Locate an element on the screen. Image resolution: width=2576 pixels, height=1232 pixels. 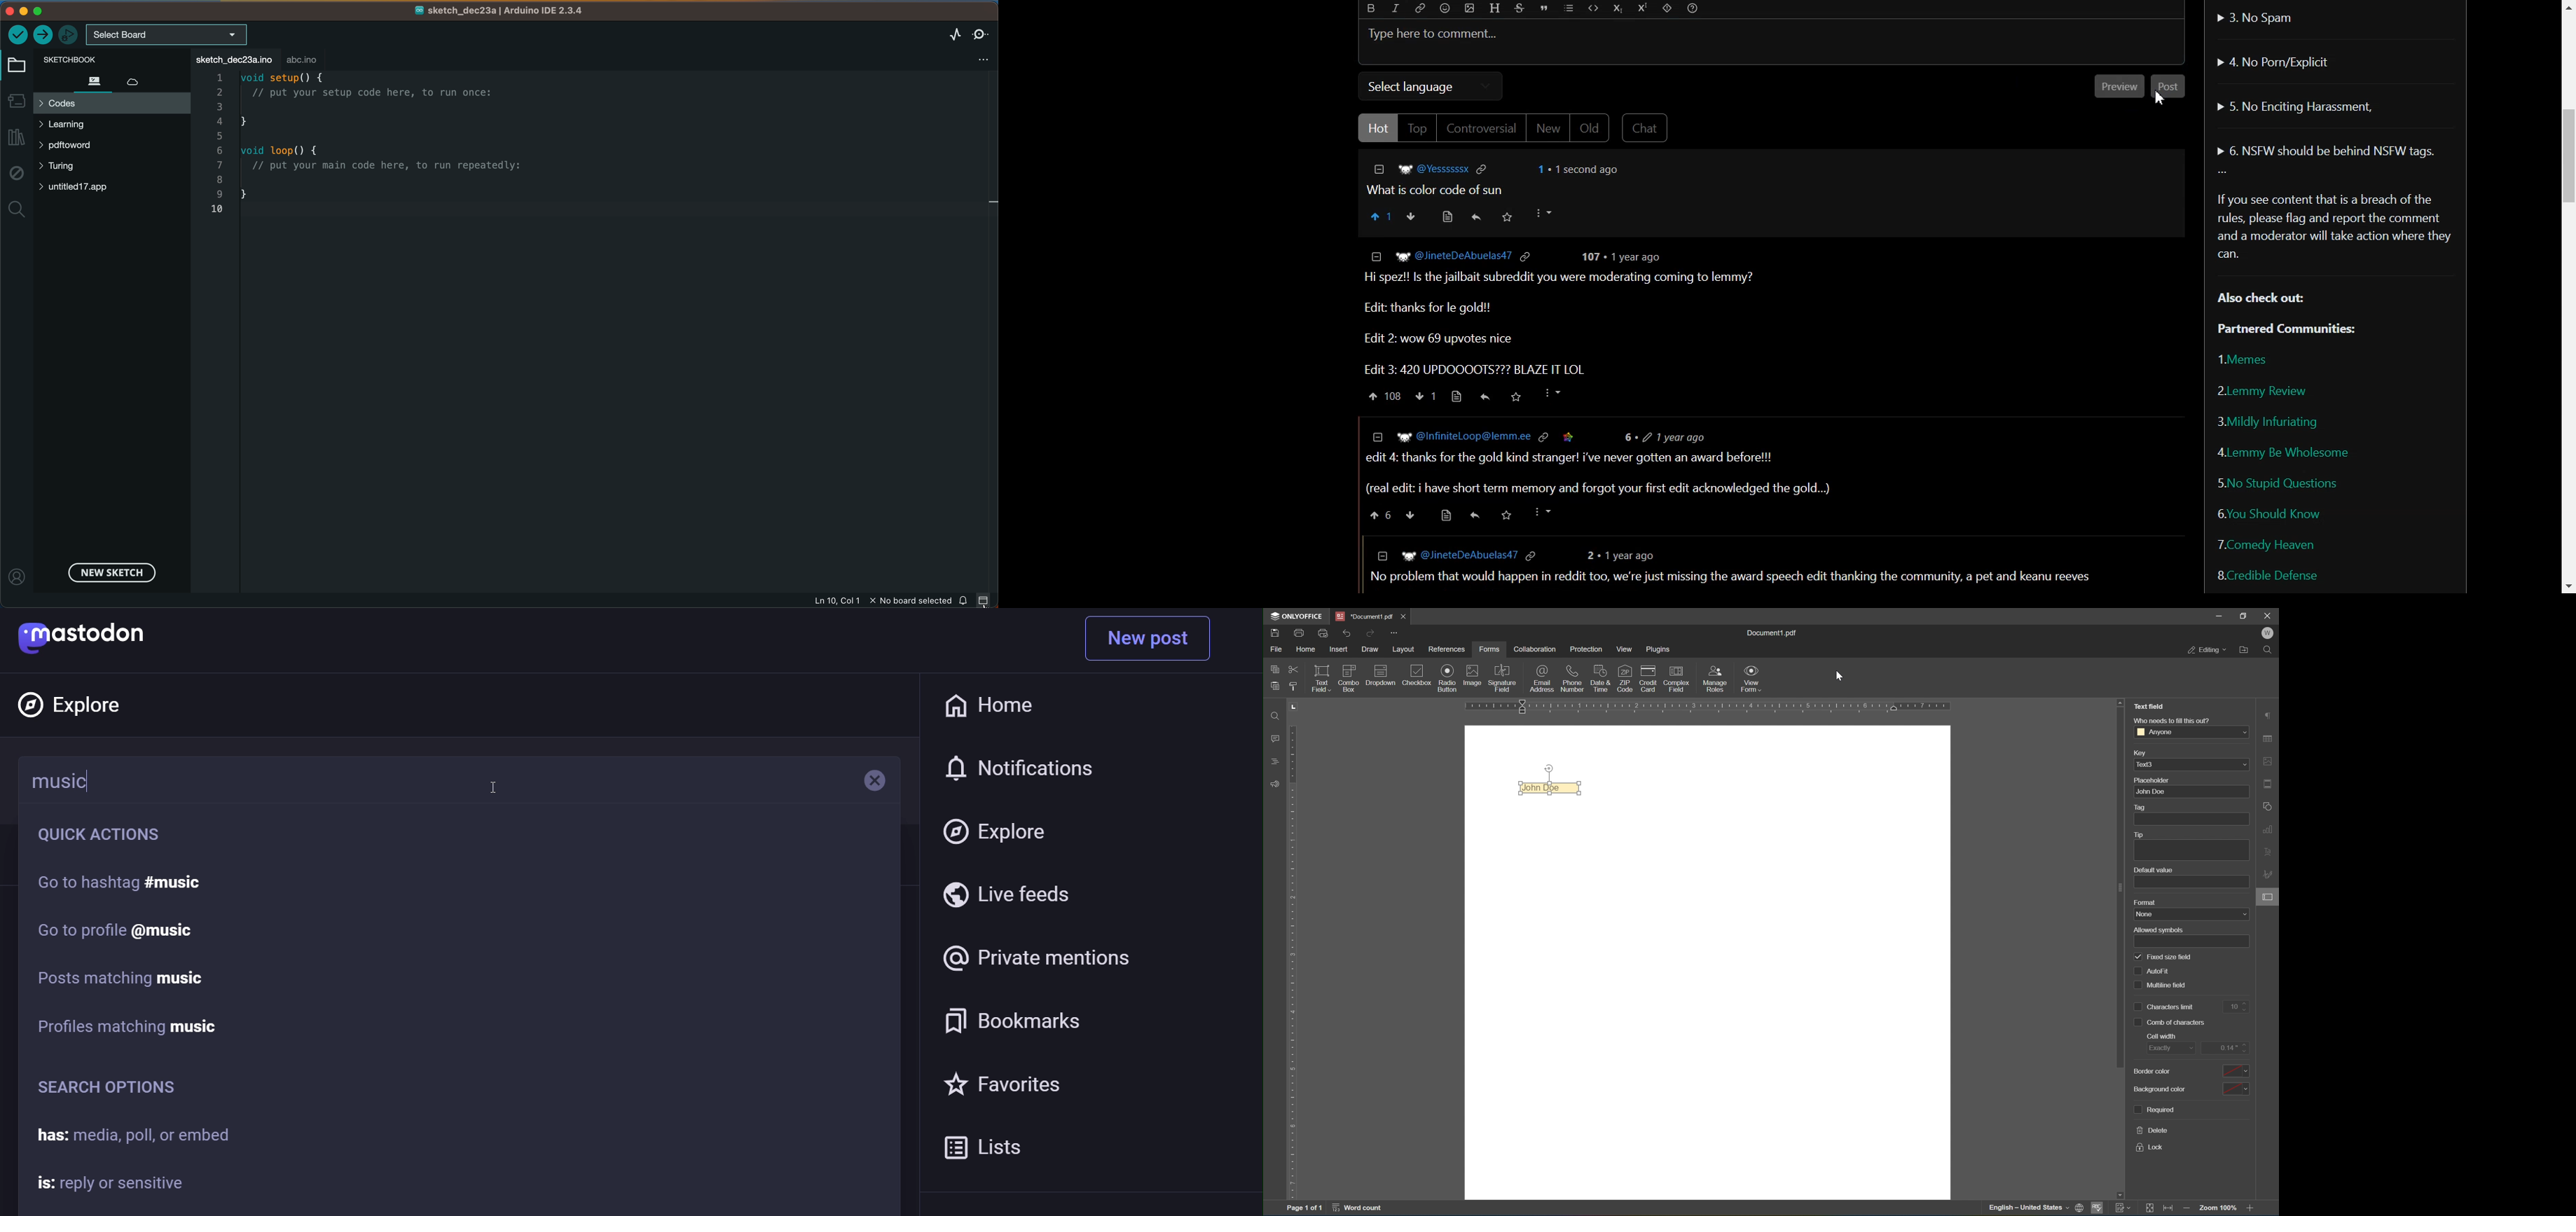
——
English — United States is located at coordinates (2020, 1210).